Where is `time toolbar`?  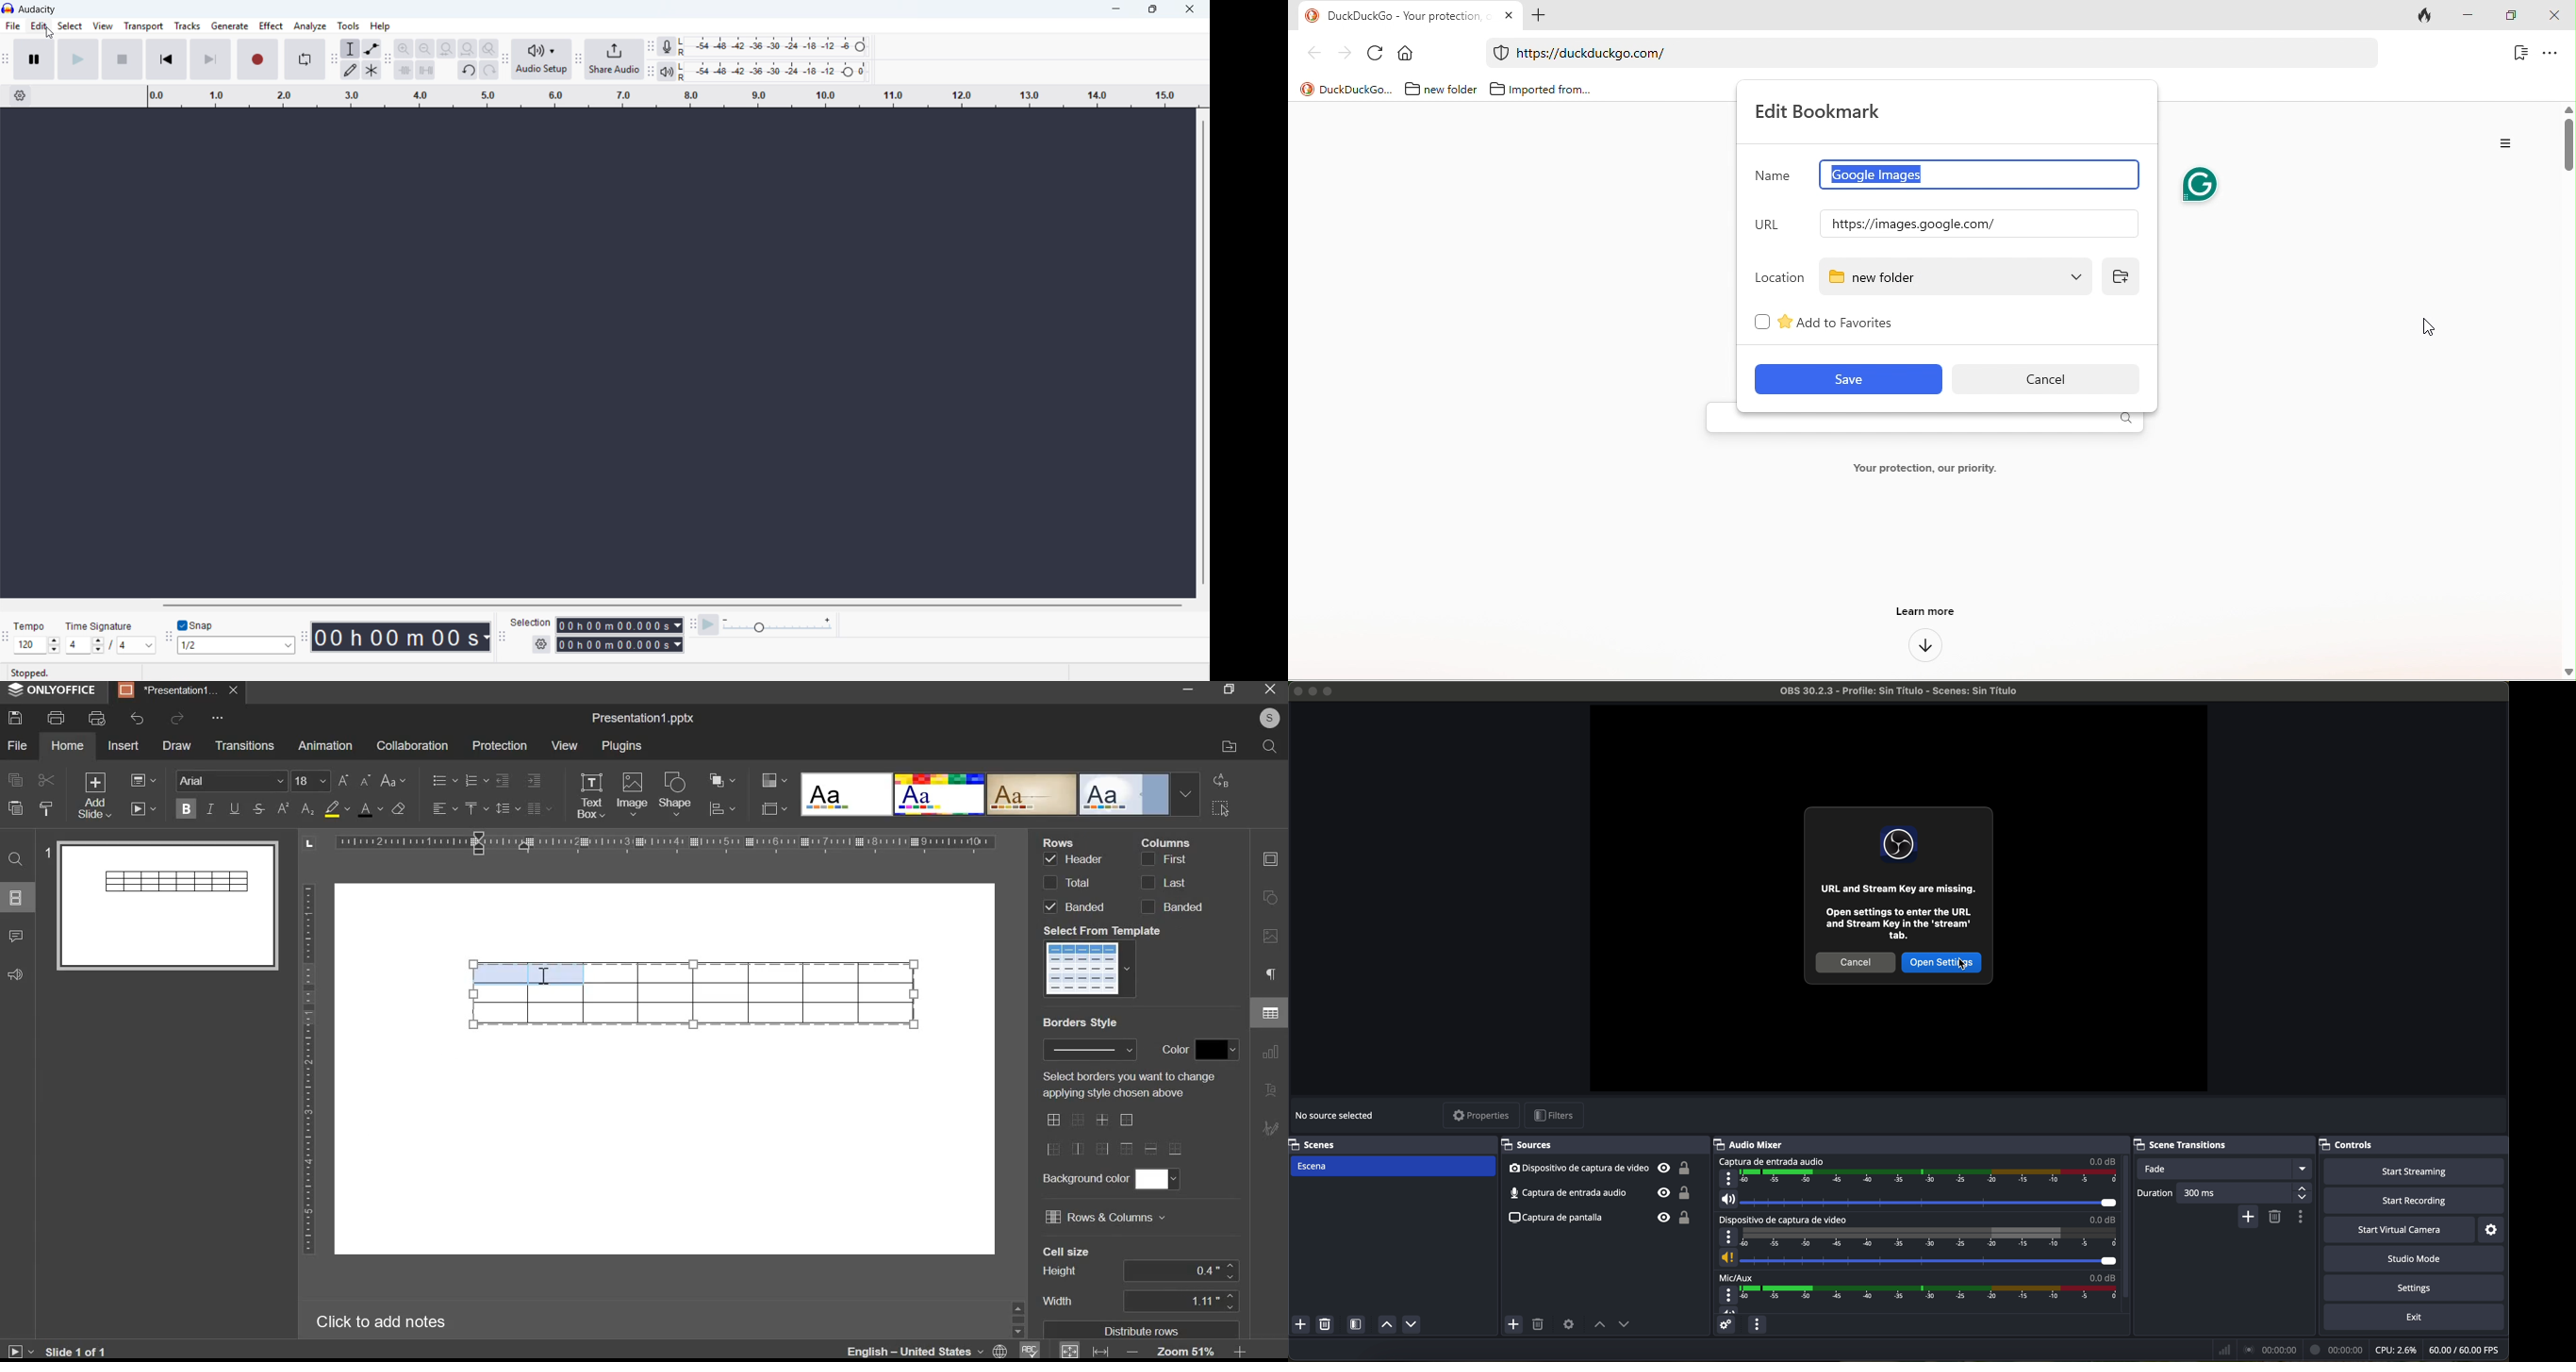
time toolbar is located at coordinates (303, 637).